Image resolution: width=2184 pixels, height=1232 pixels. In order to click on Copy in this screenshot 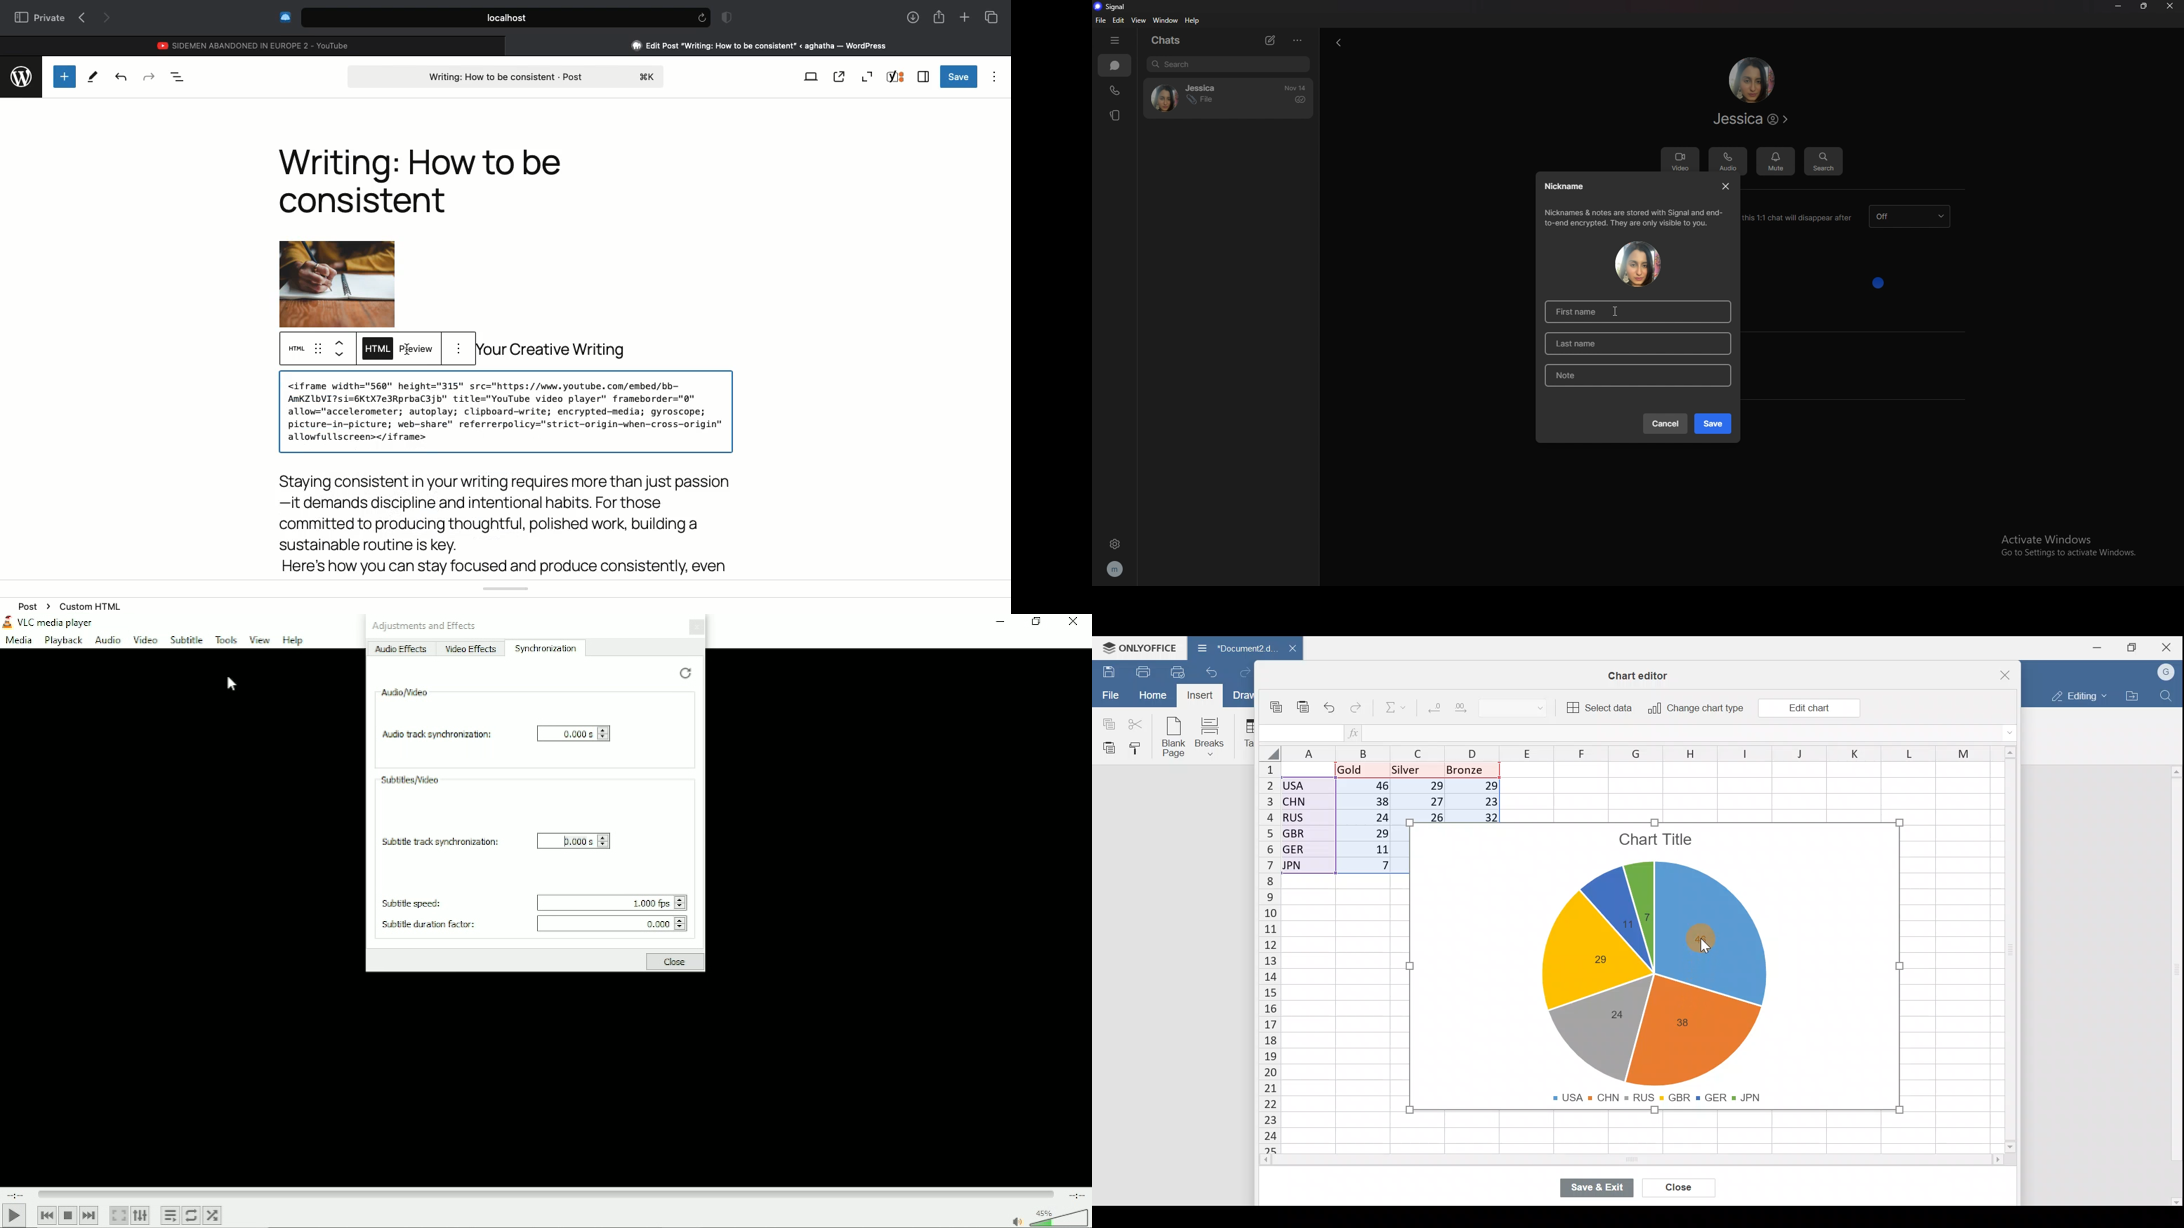, I will do `click(1279, 708)`.